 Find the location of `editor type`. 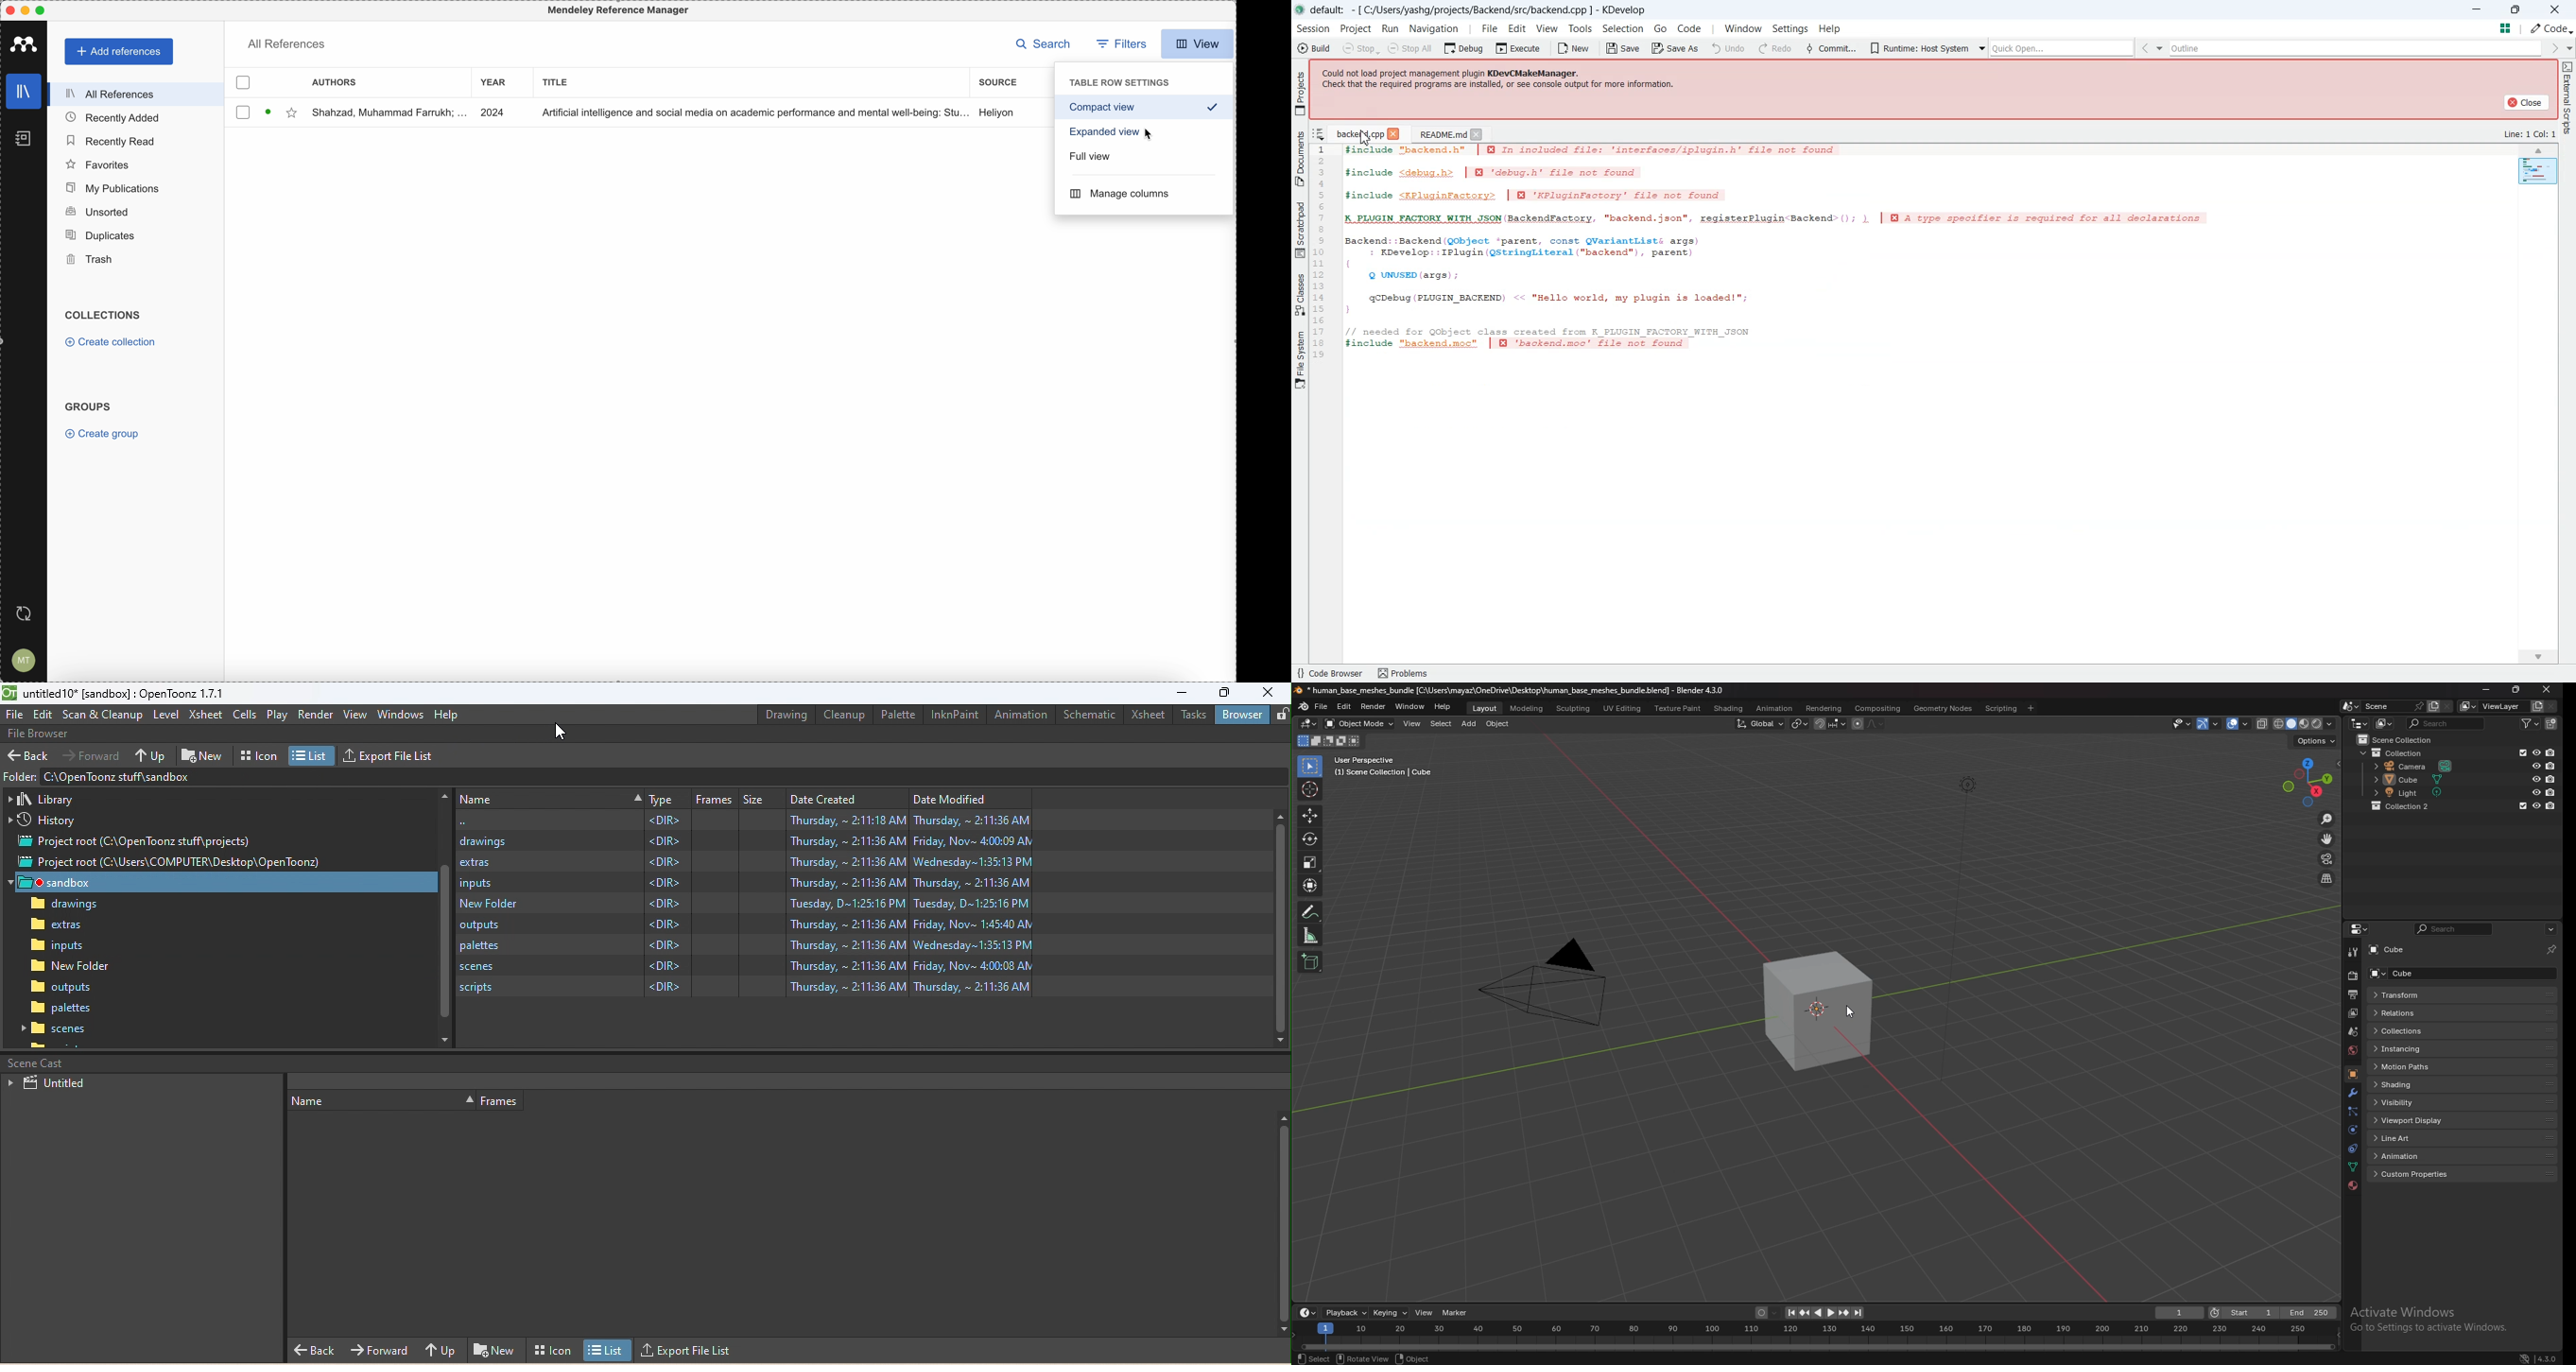

editor type is located at coordinates (2361, 929).